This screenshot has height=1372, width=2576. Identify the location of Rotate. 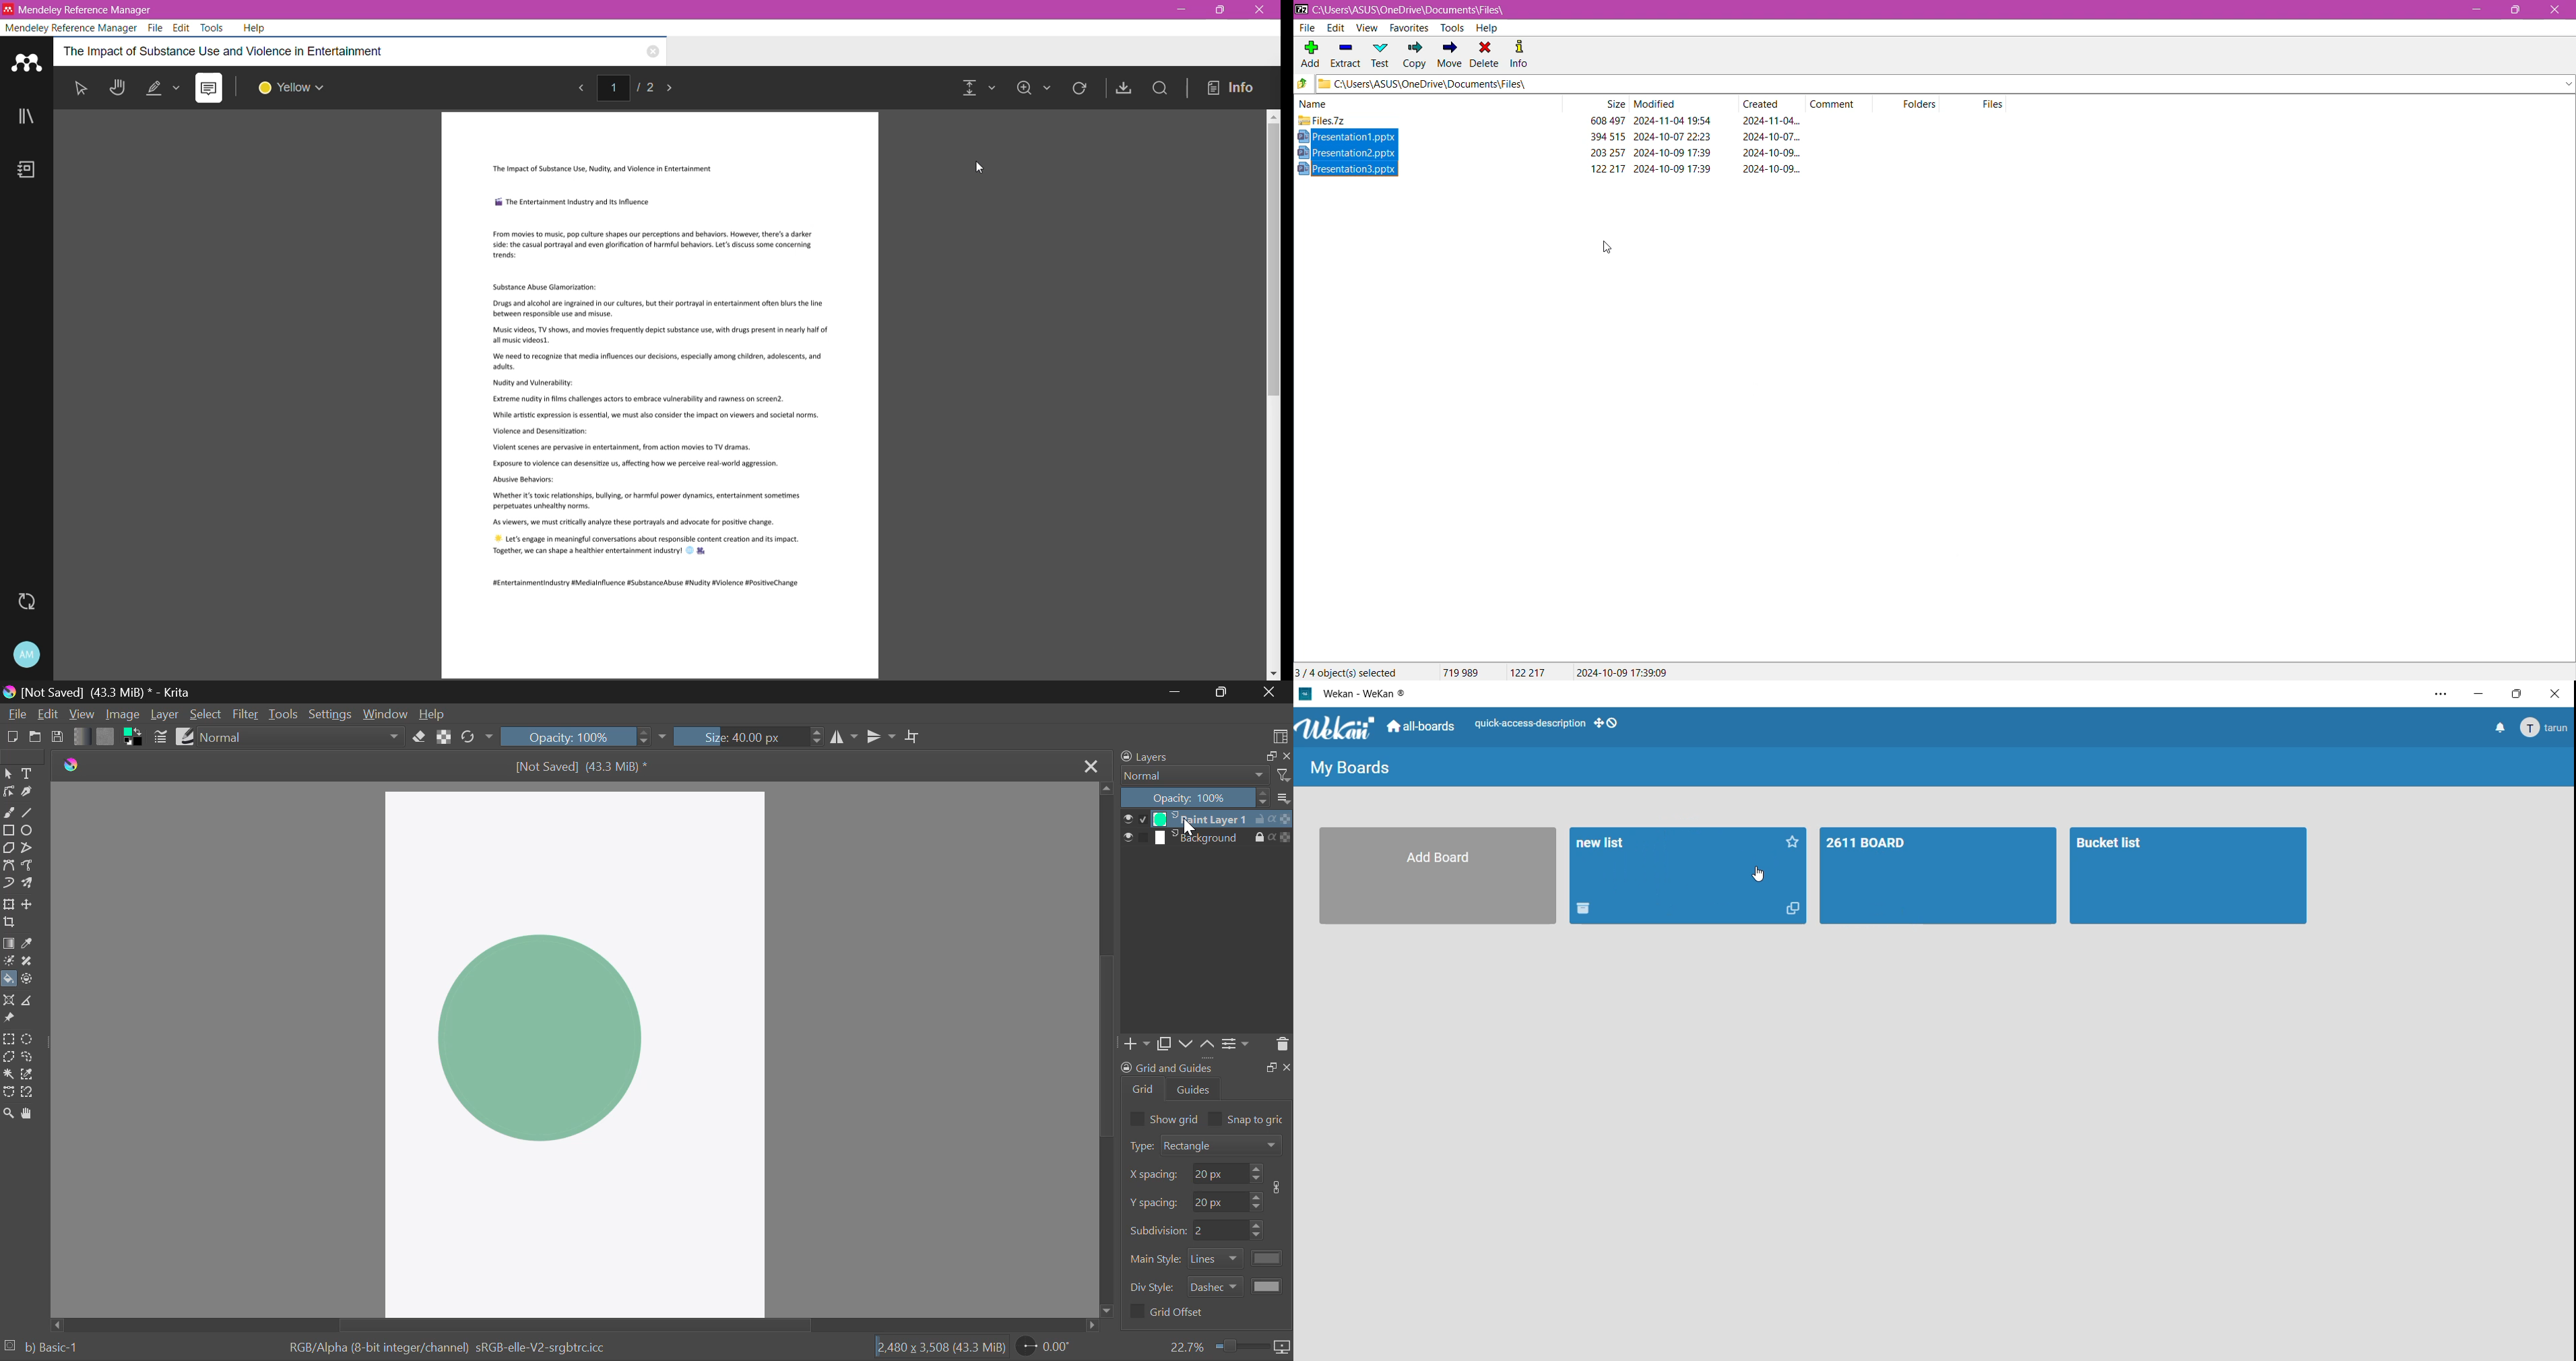
(477, 737).